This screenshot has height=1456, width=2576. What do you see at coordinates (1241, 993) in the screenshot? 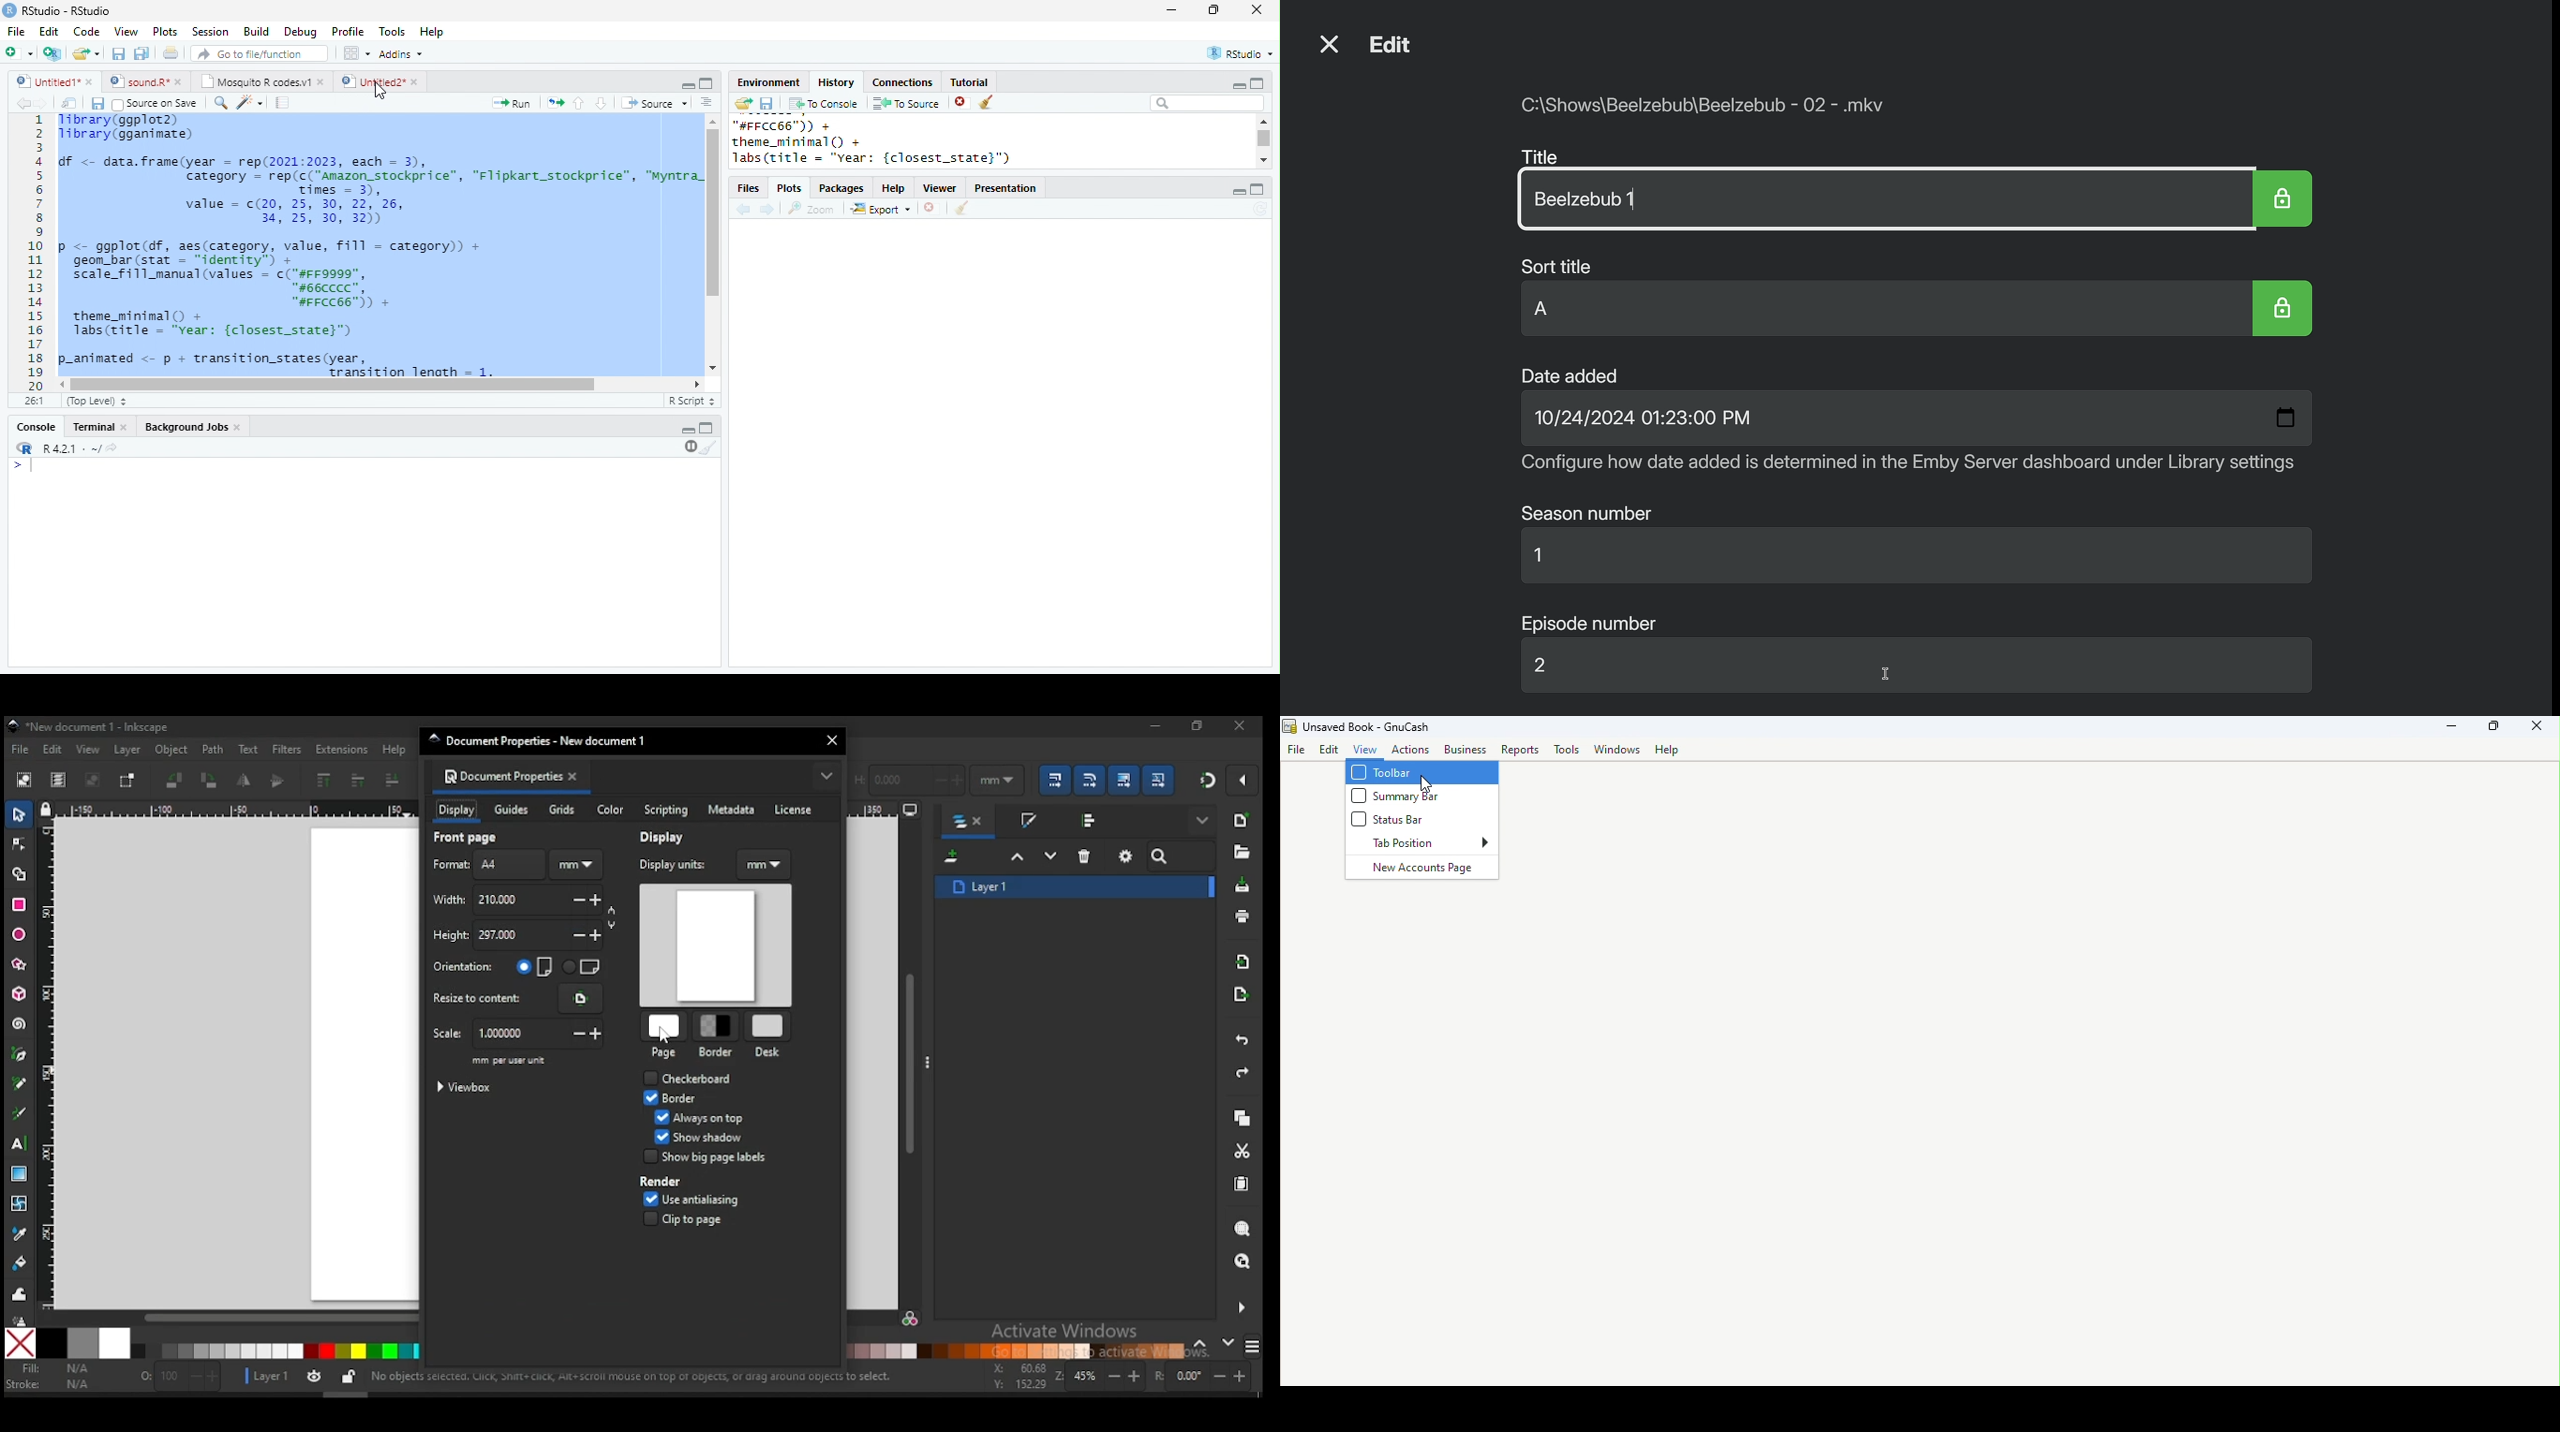
I see `open export` at bounding box center [1241, 993].